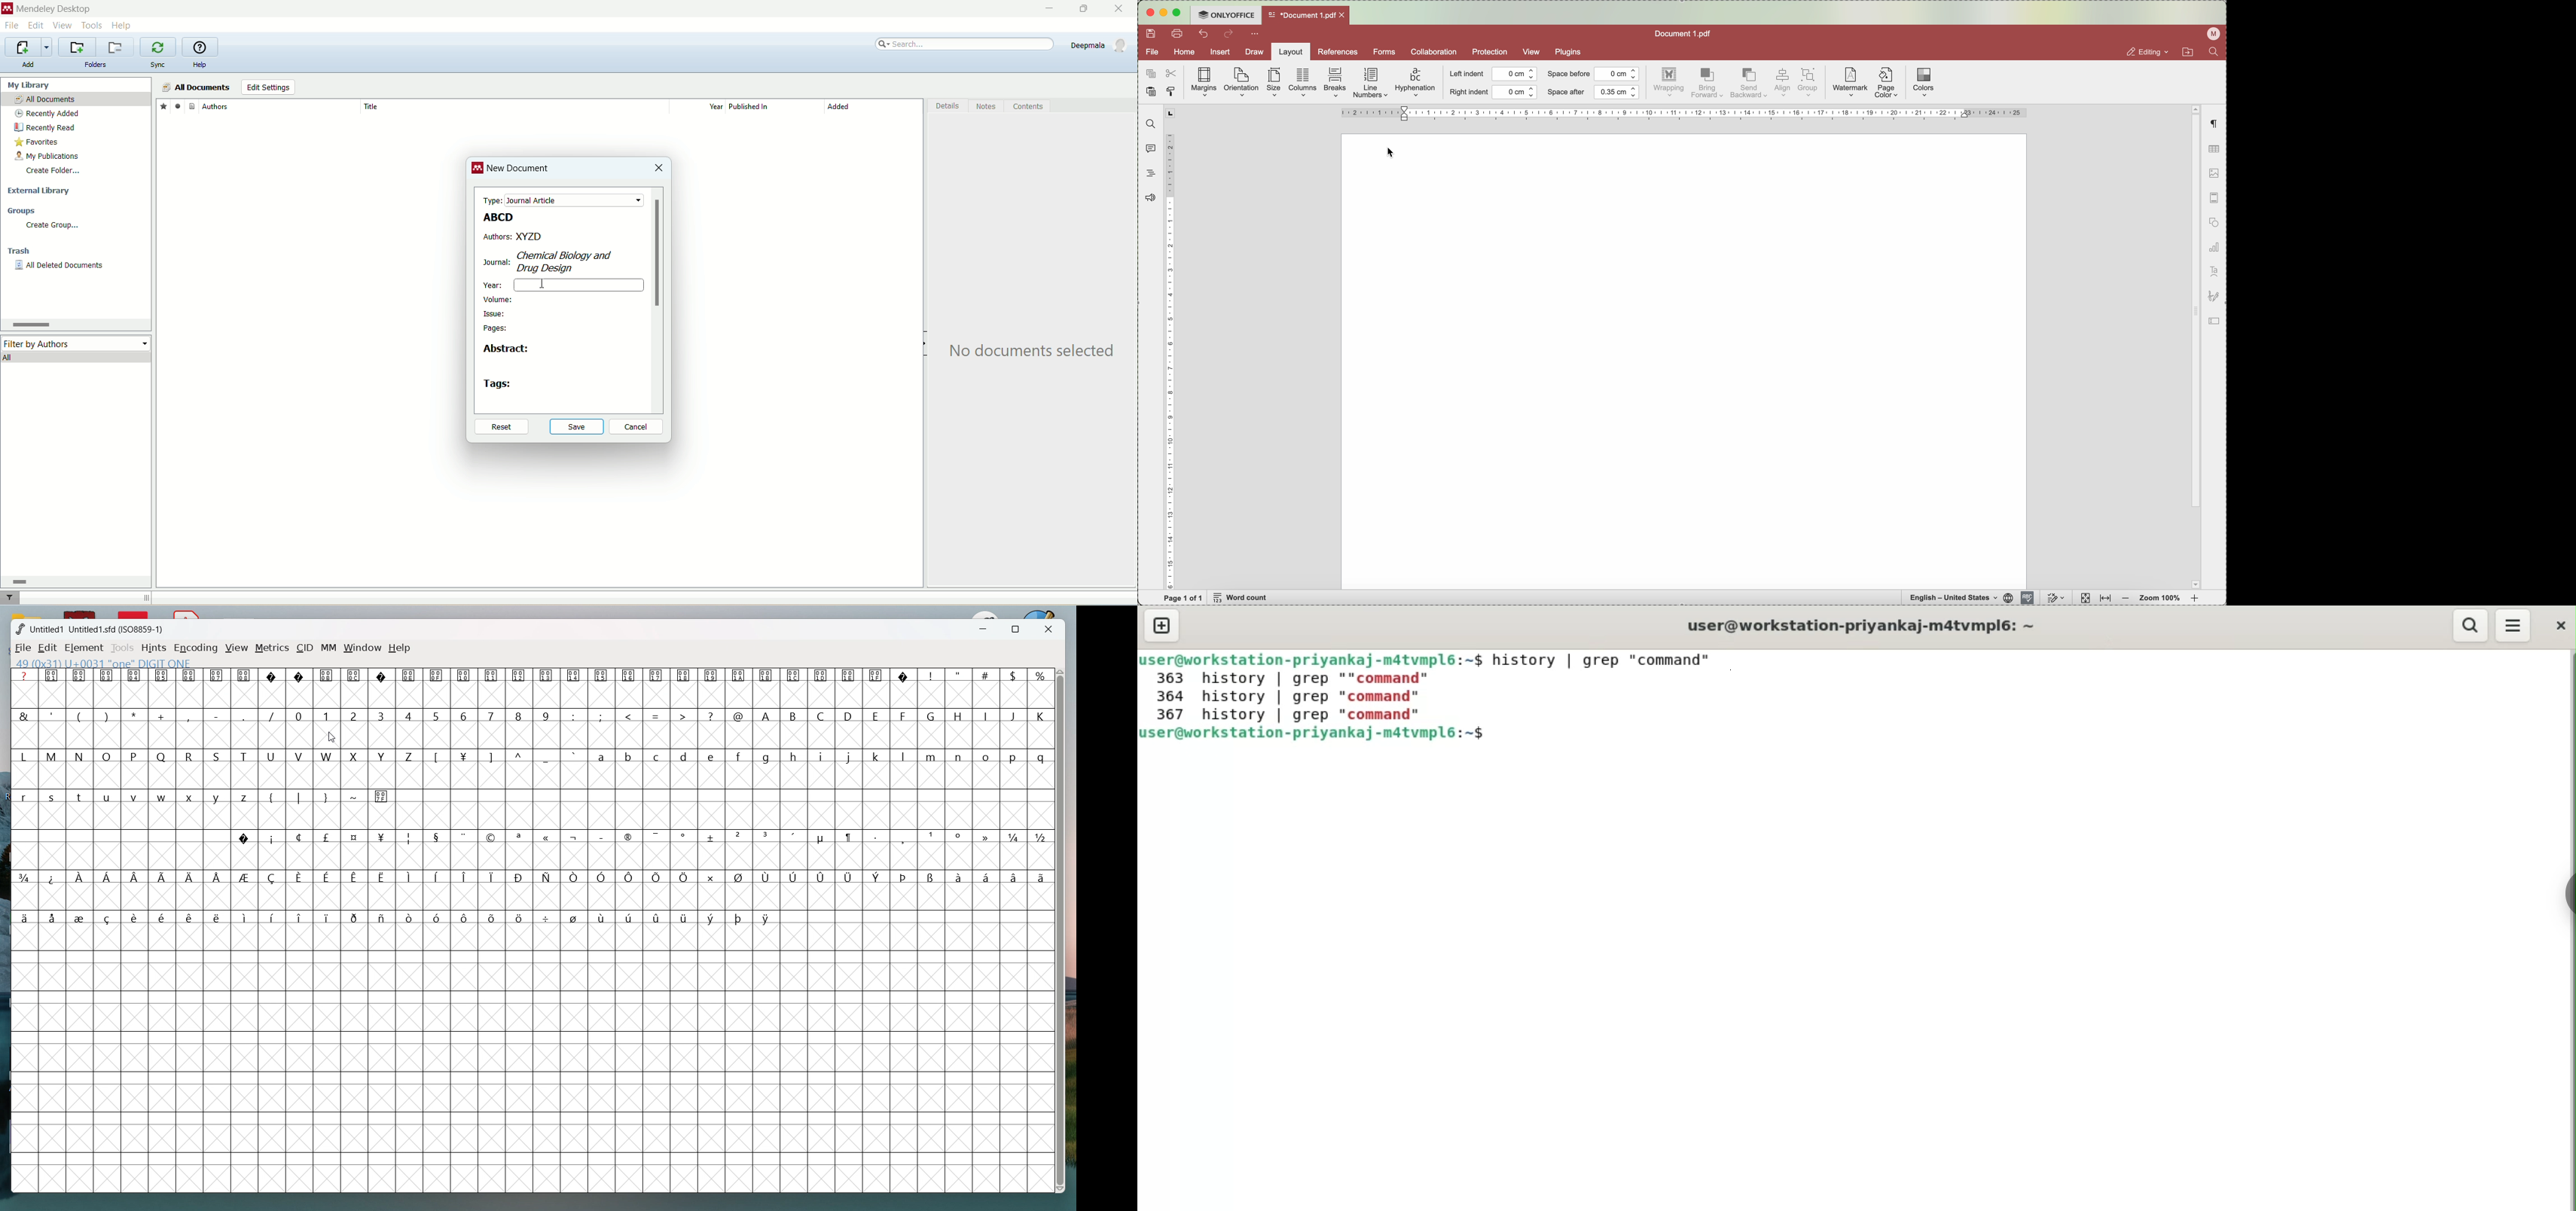  What do you see at coordinates (539, 283) in the screenshot?
I see `cursor` at bounding box center [539, 283].